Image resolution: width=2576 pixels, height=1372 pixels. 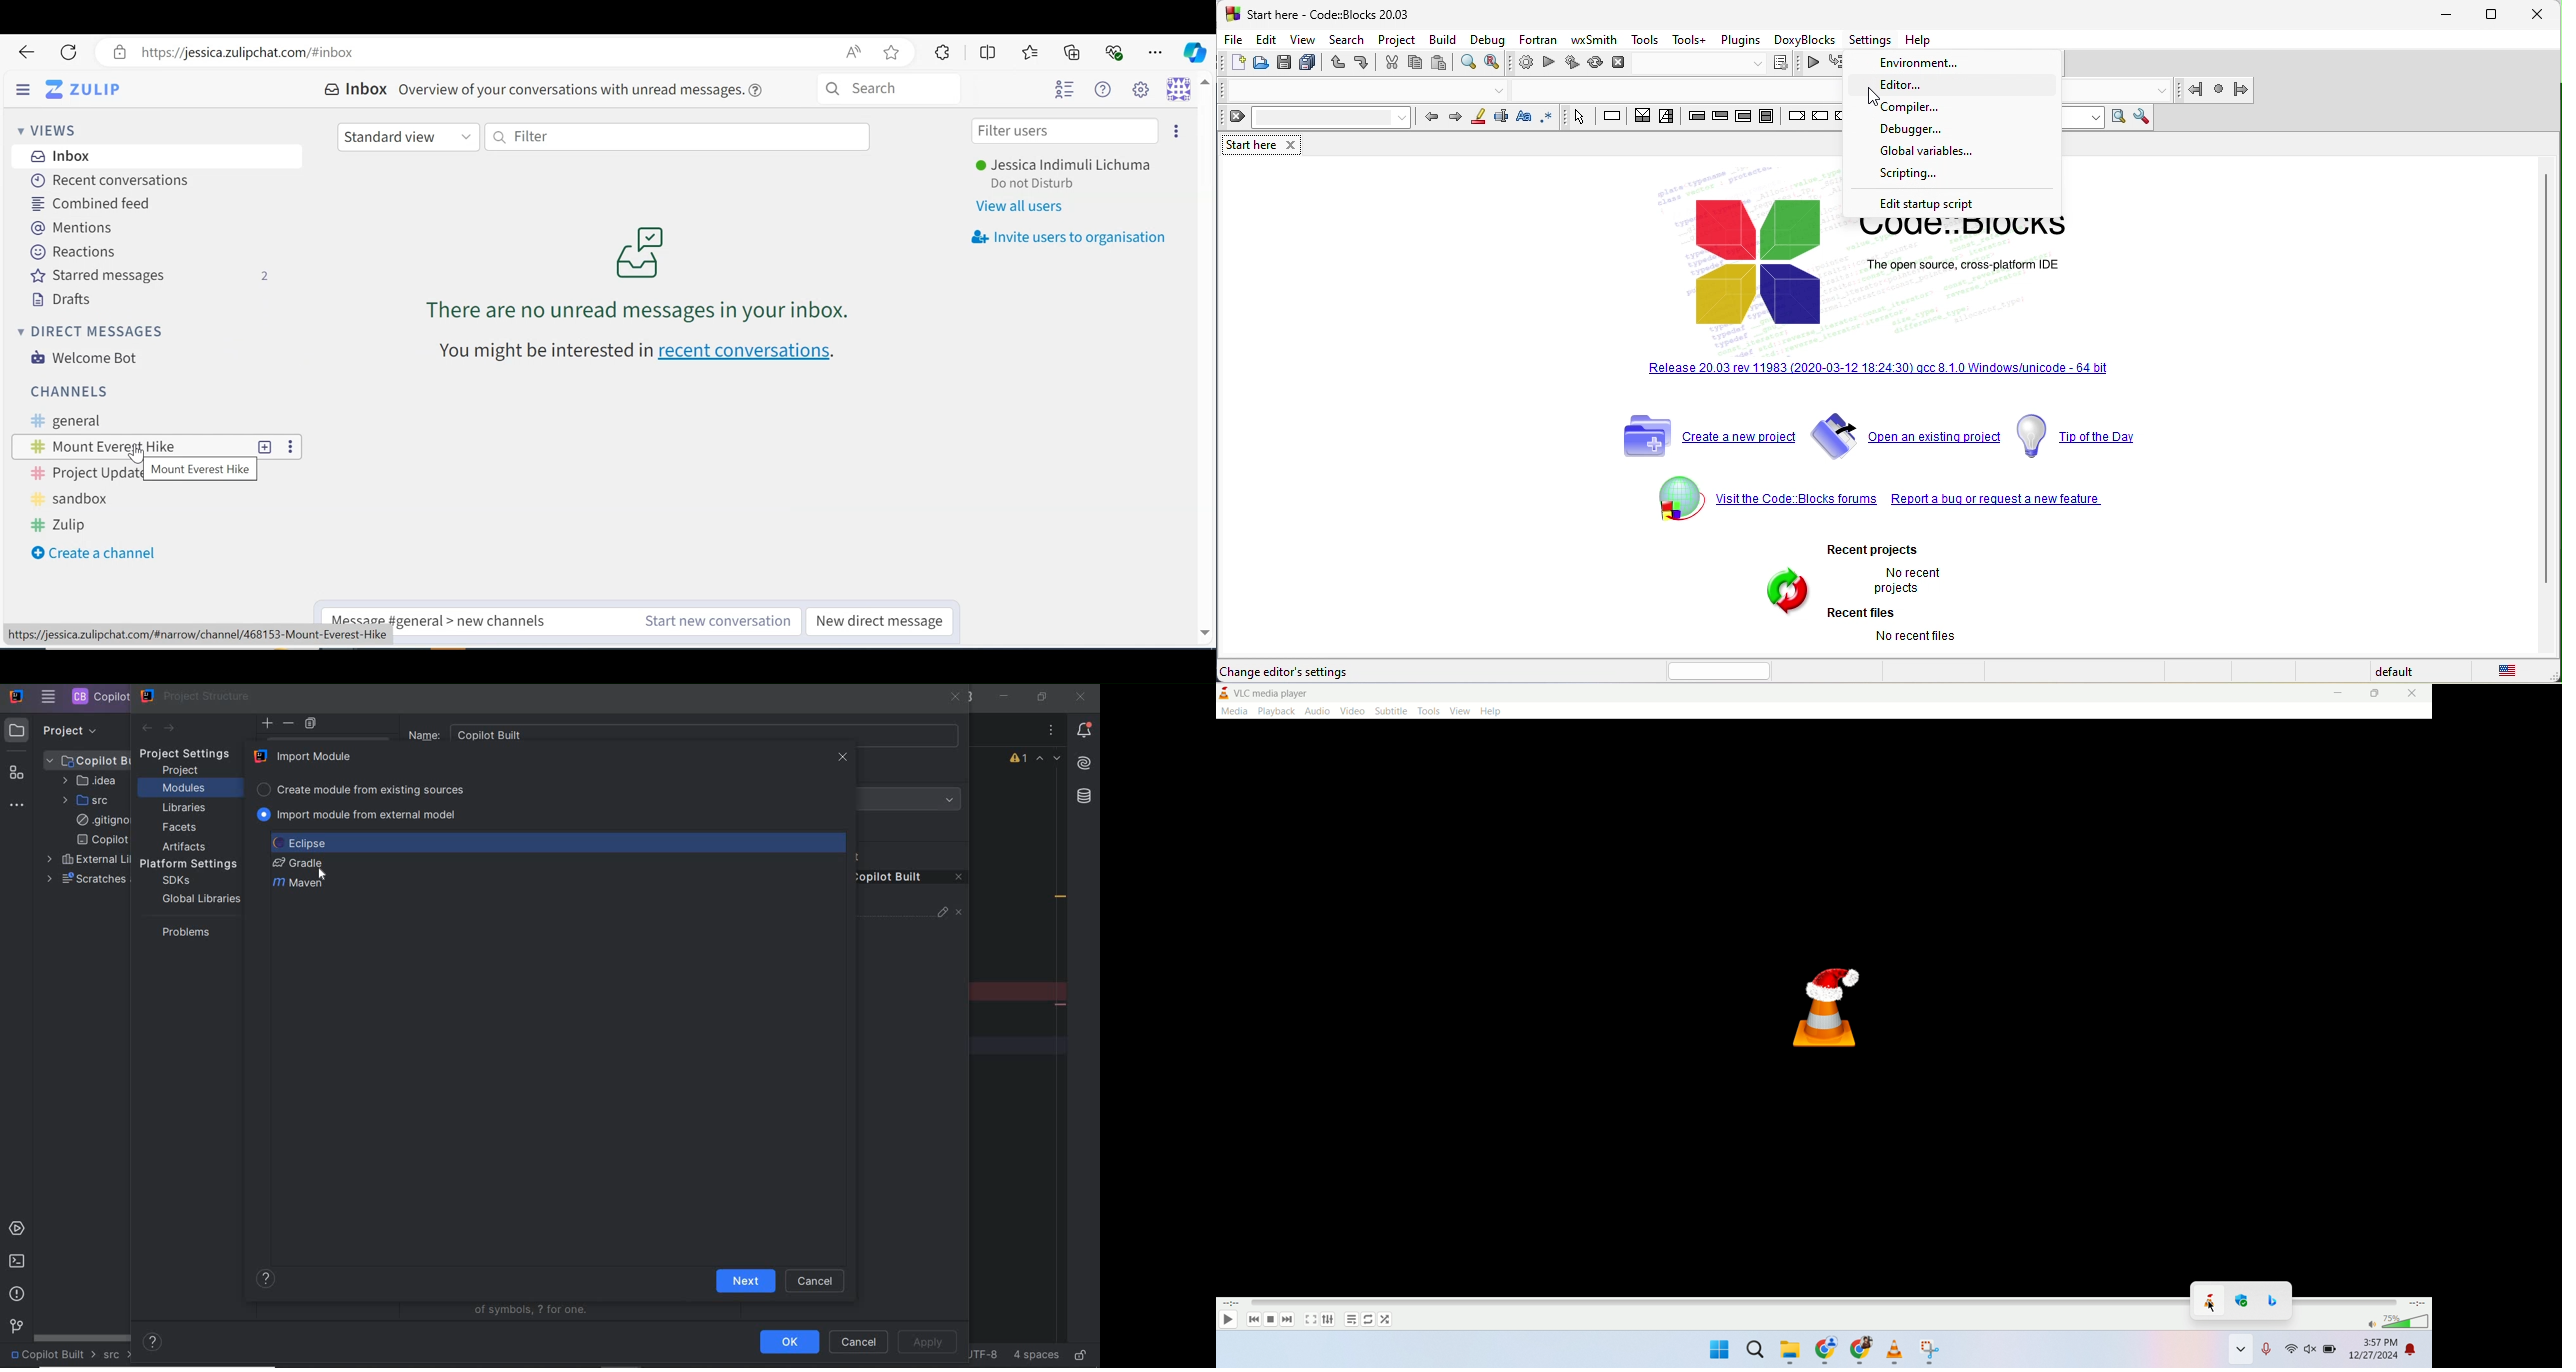 I want to click on Filter, so click(x=679, y=138).